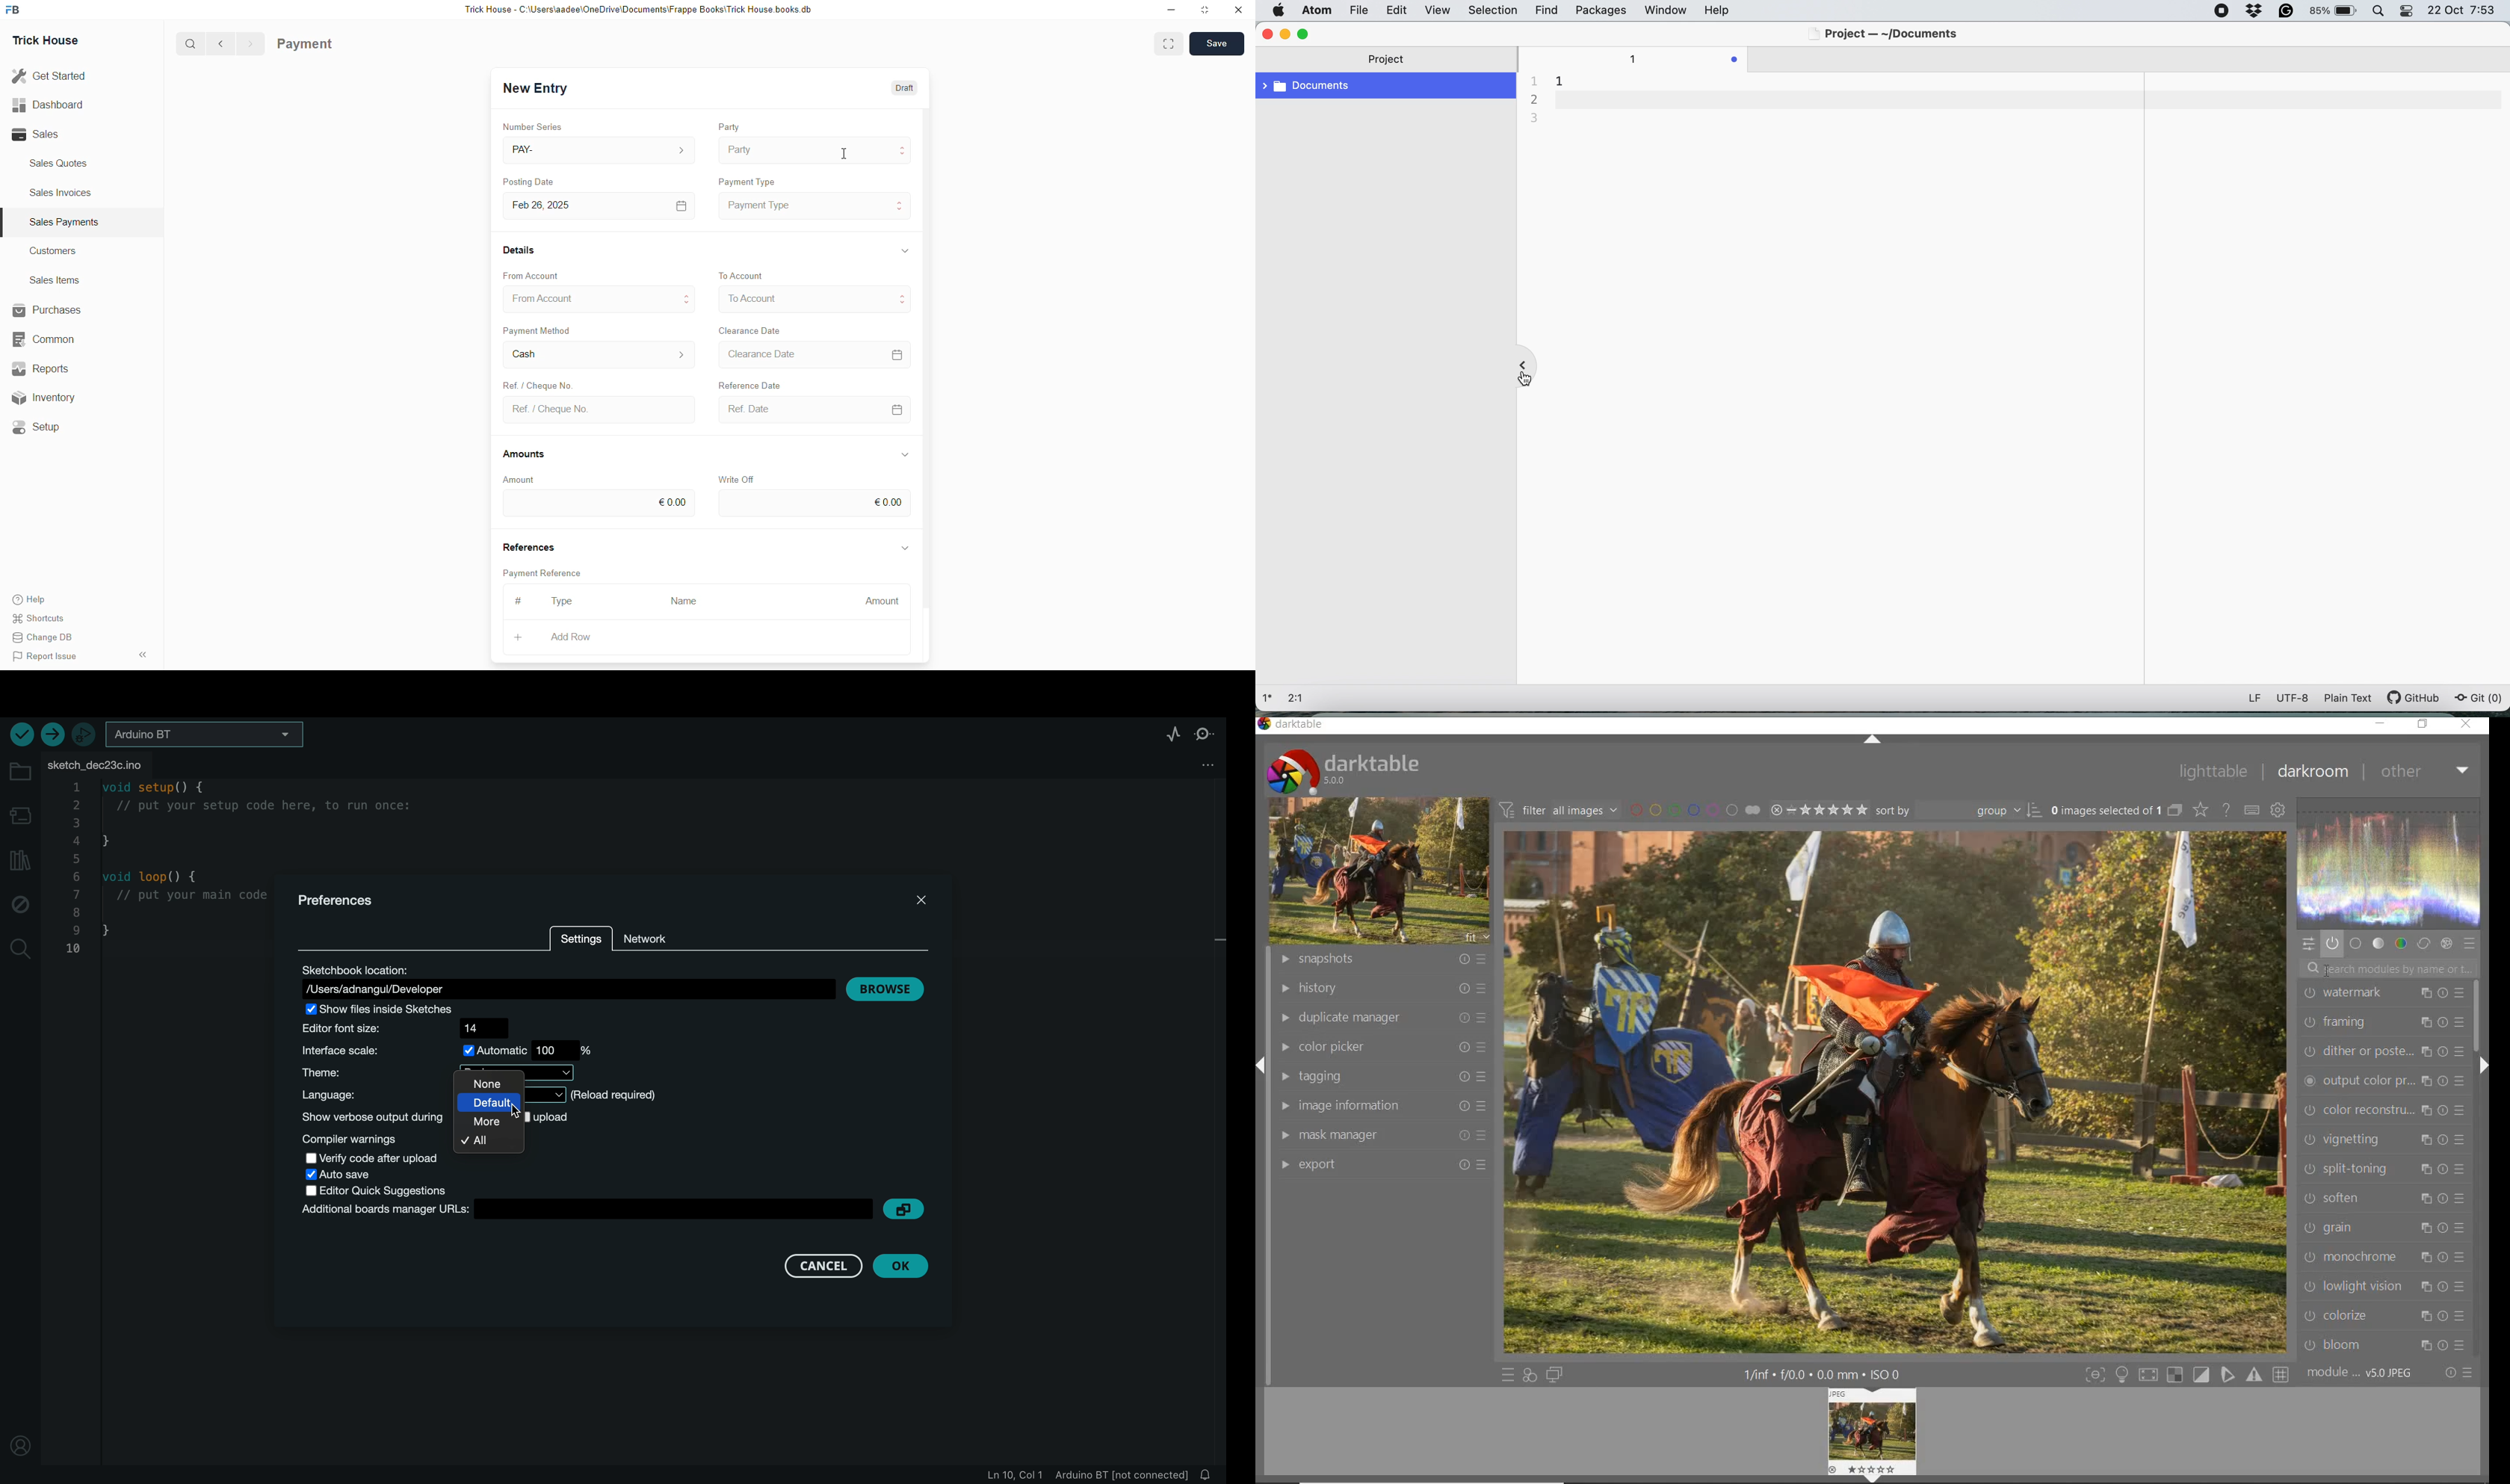  Describe the element at coordinates (1379, 1136) in the screenshot. I see `mask manager` at that location.